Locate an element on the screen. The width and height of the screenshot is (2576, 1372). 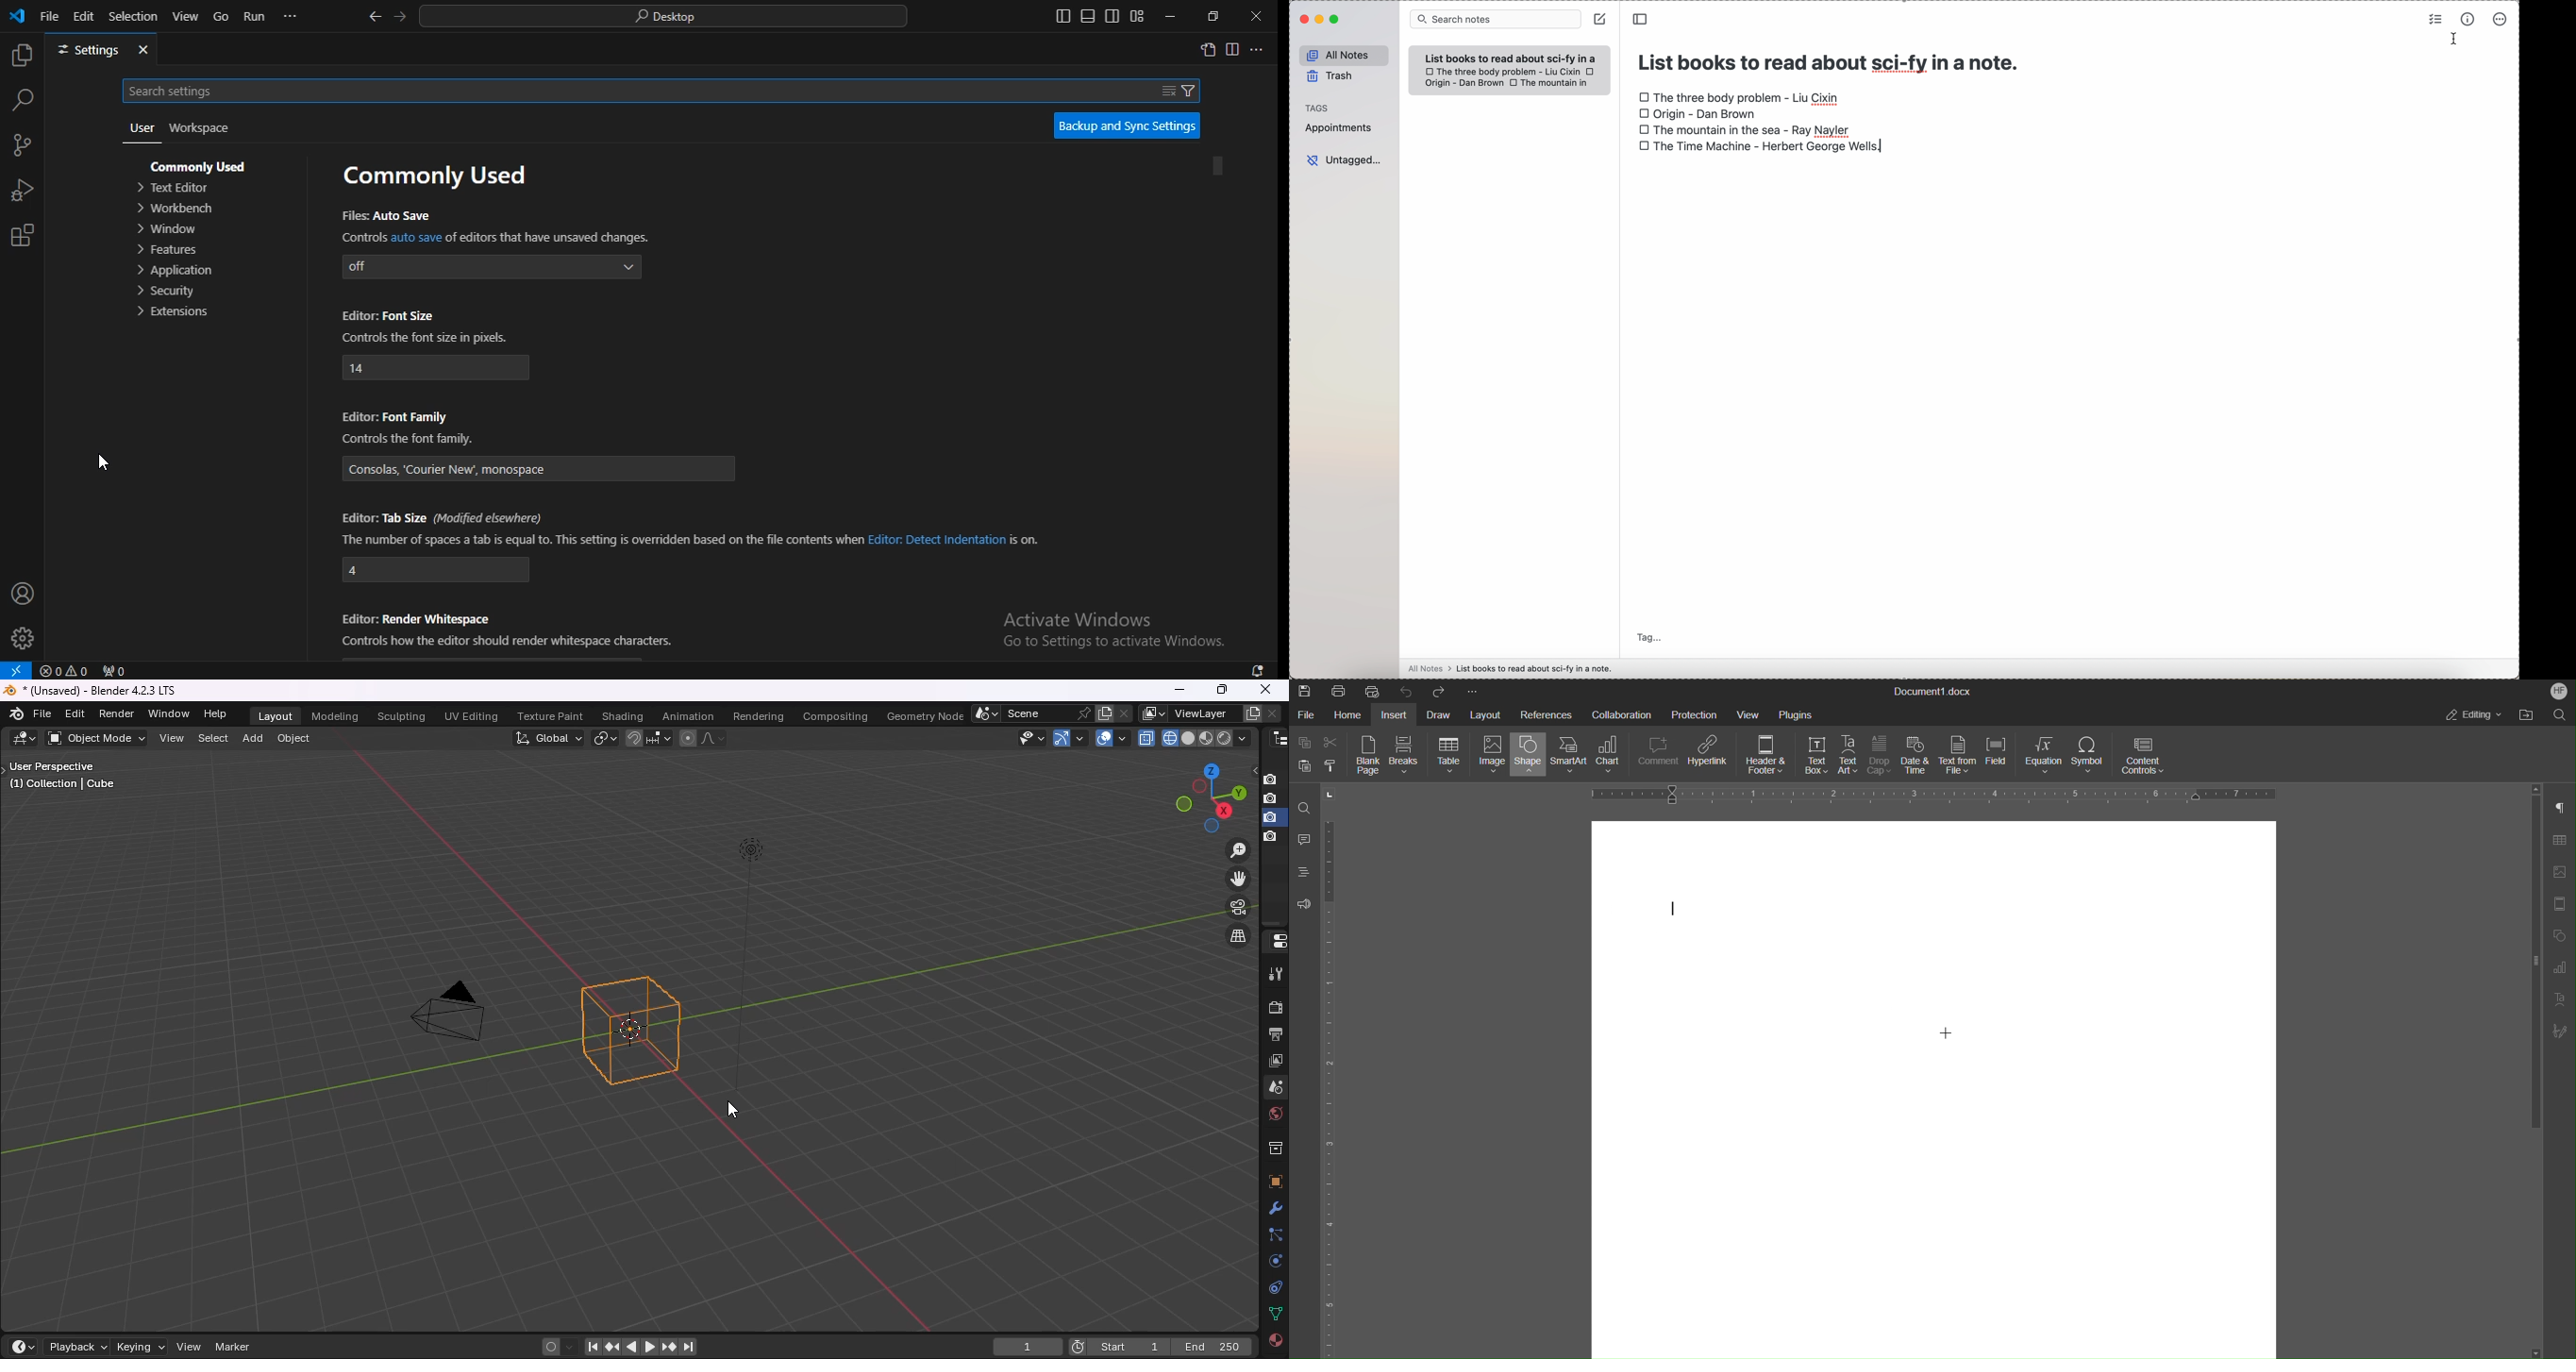
Origin - Dan Brown is located at coordinates (1463, 84).